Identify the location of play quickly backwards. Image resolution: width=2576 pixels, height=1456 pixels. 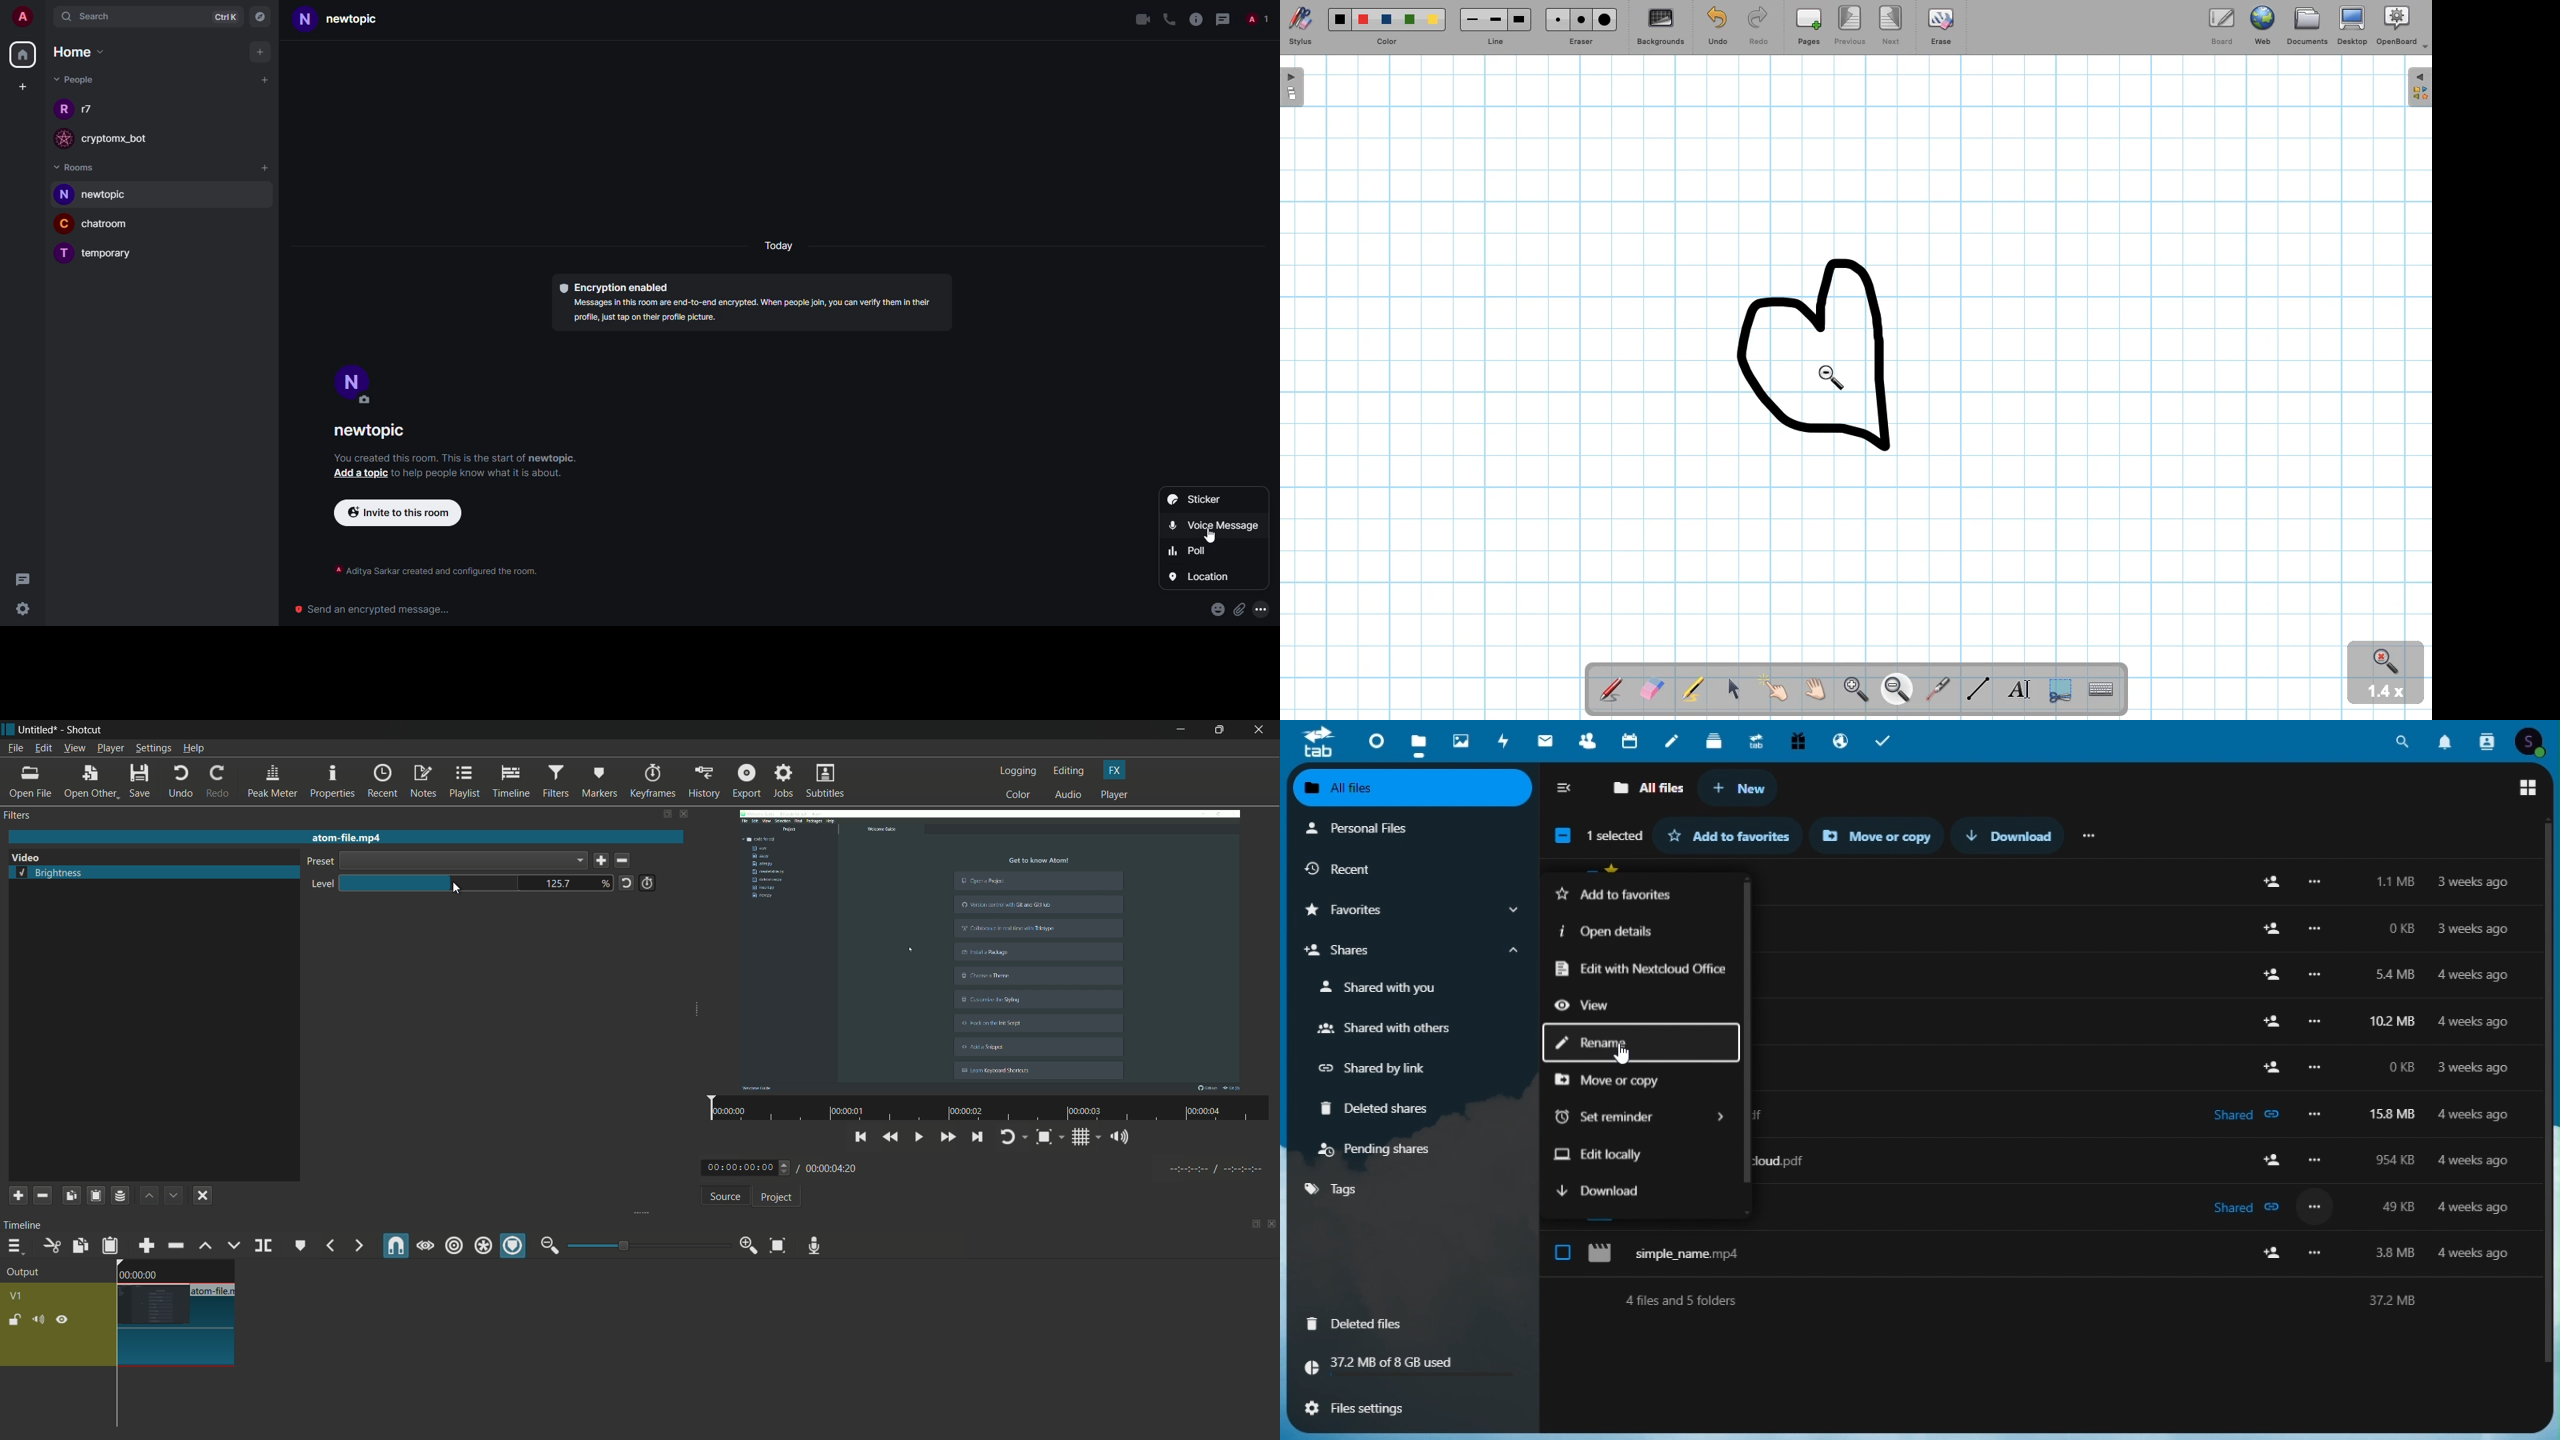
(891, 1137).